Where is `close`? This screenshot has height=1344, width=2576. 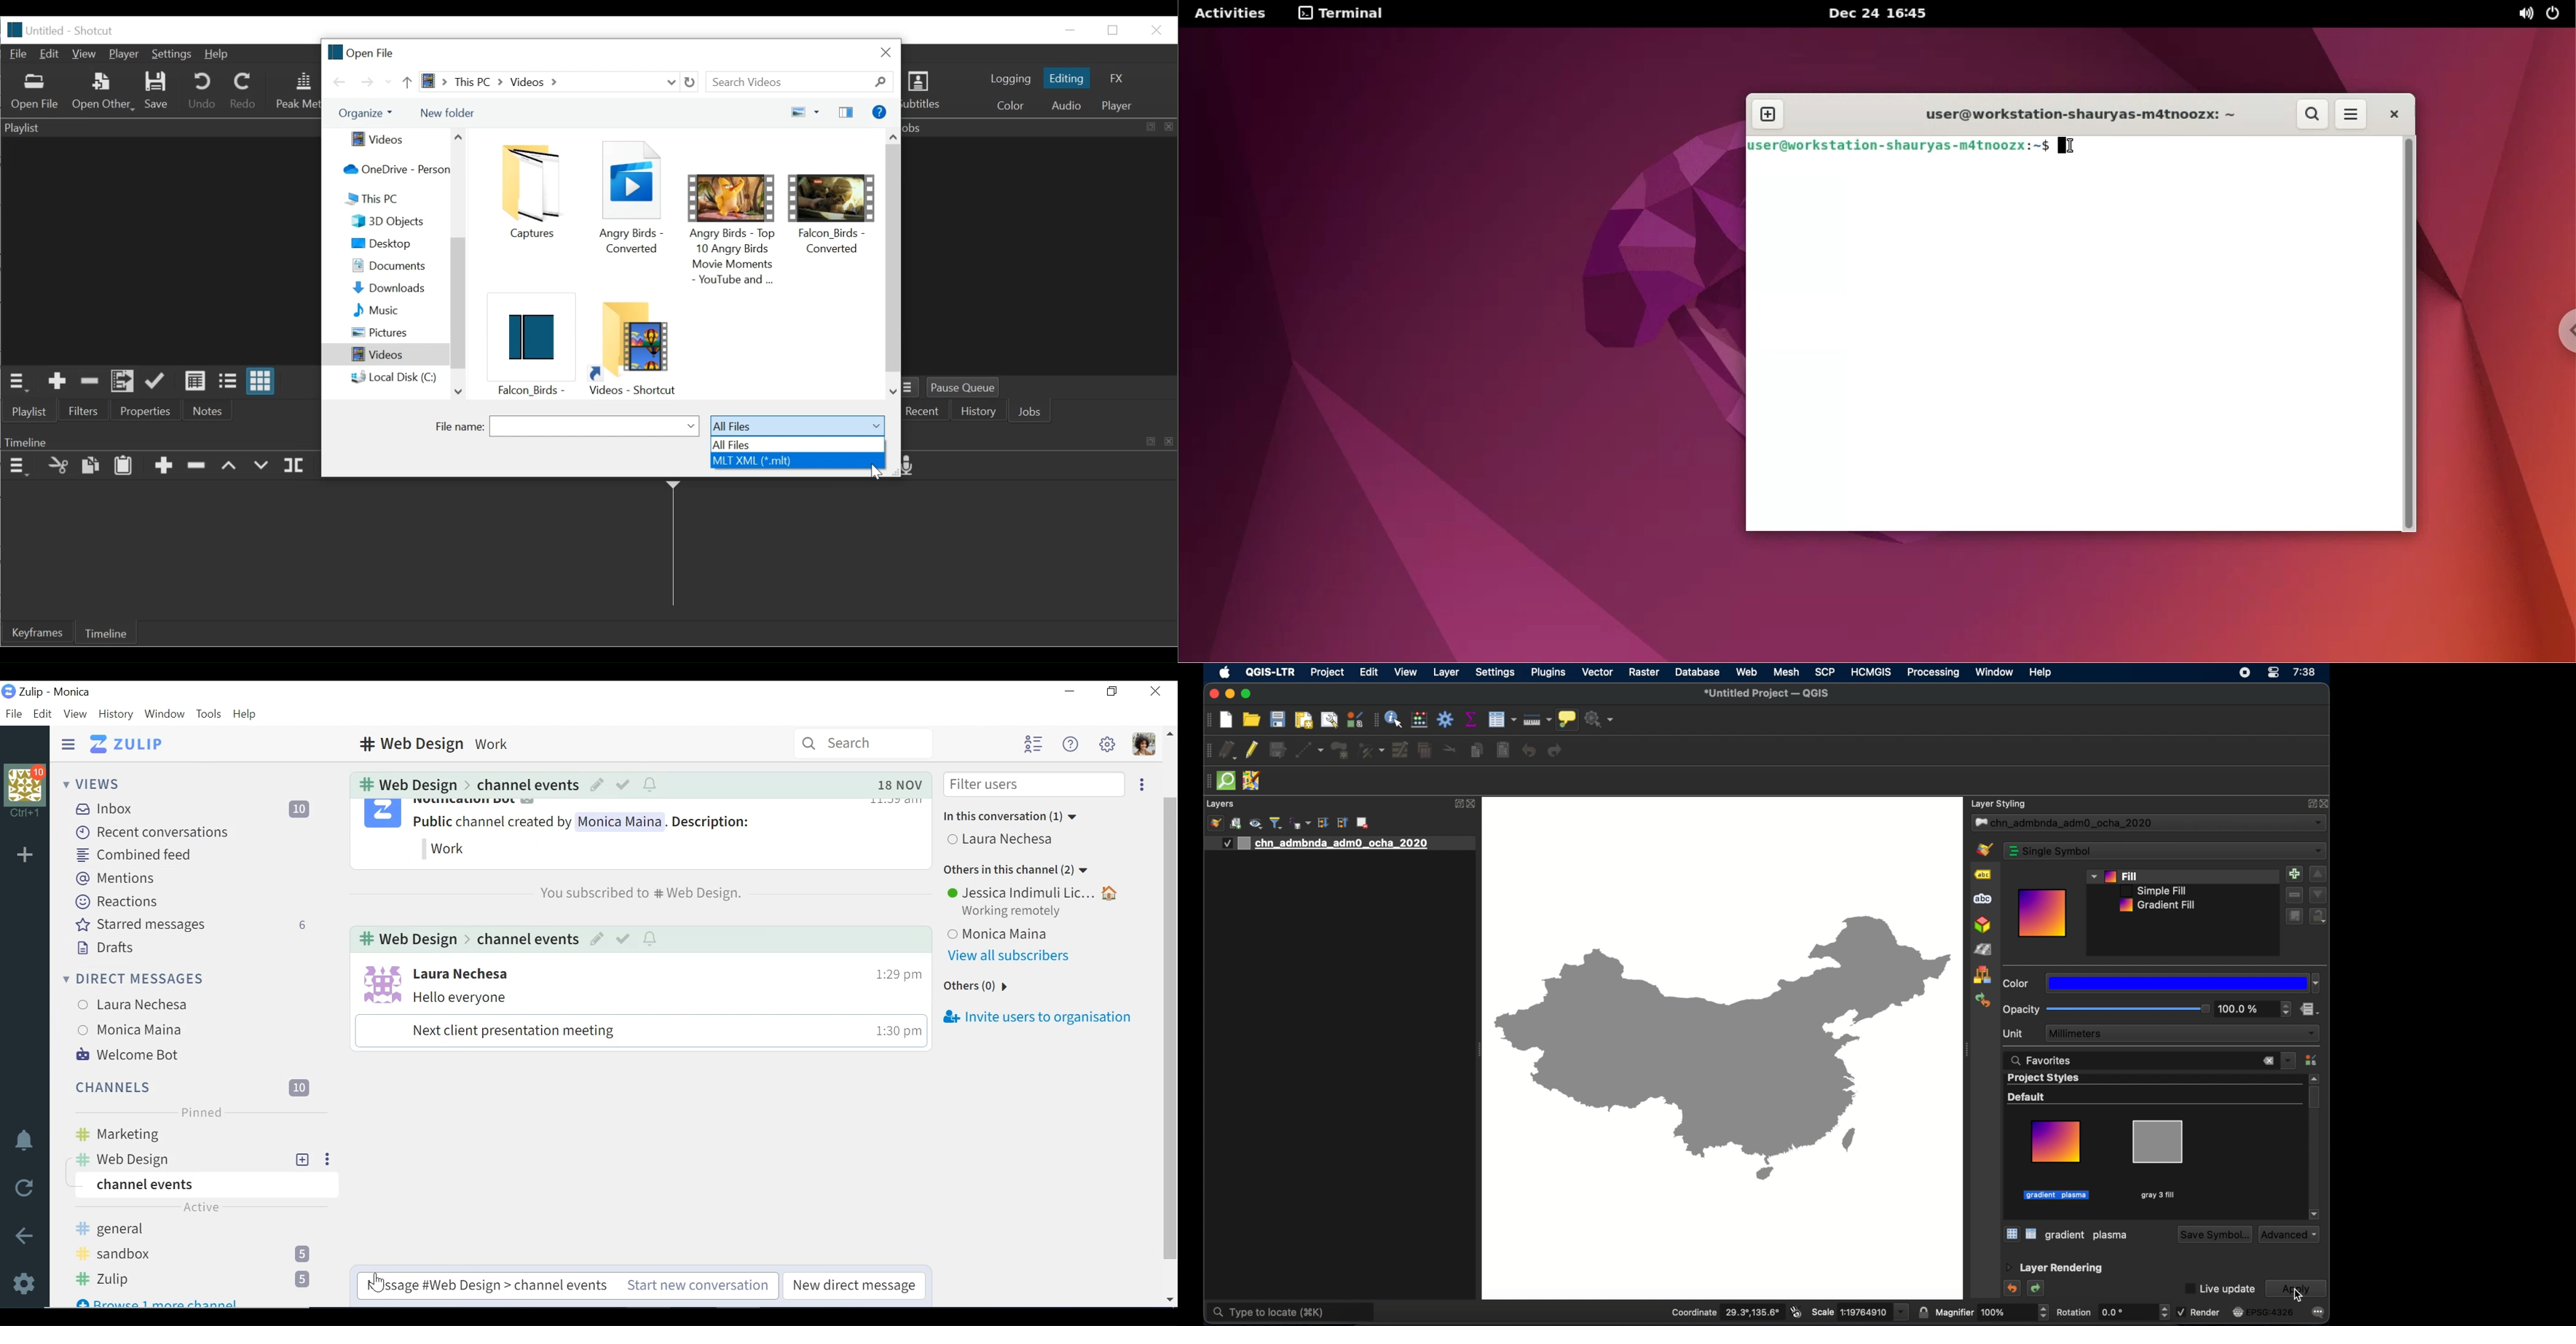
close is located at coordinates (2325, 804).